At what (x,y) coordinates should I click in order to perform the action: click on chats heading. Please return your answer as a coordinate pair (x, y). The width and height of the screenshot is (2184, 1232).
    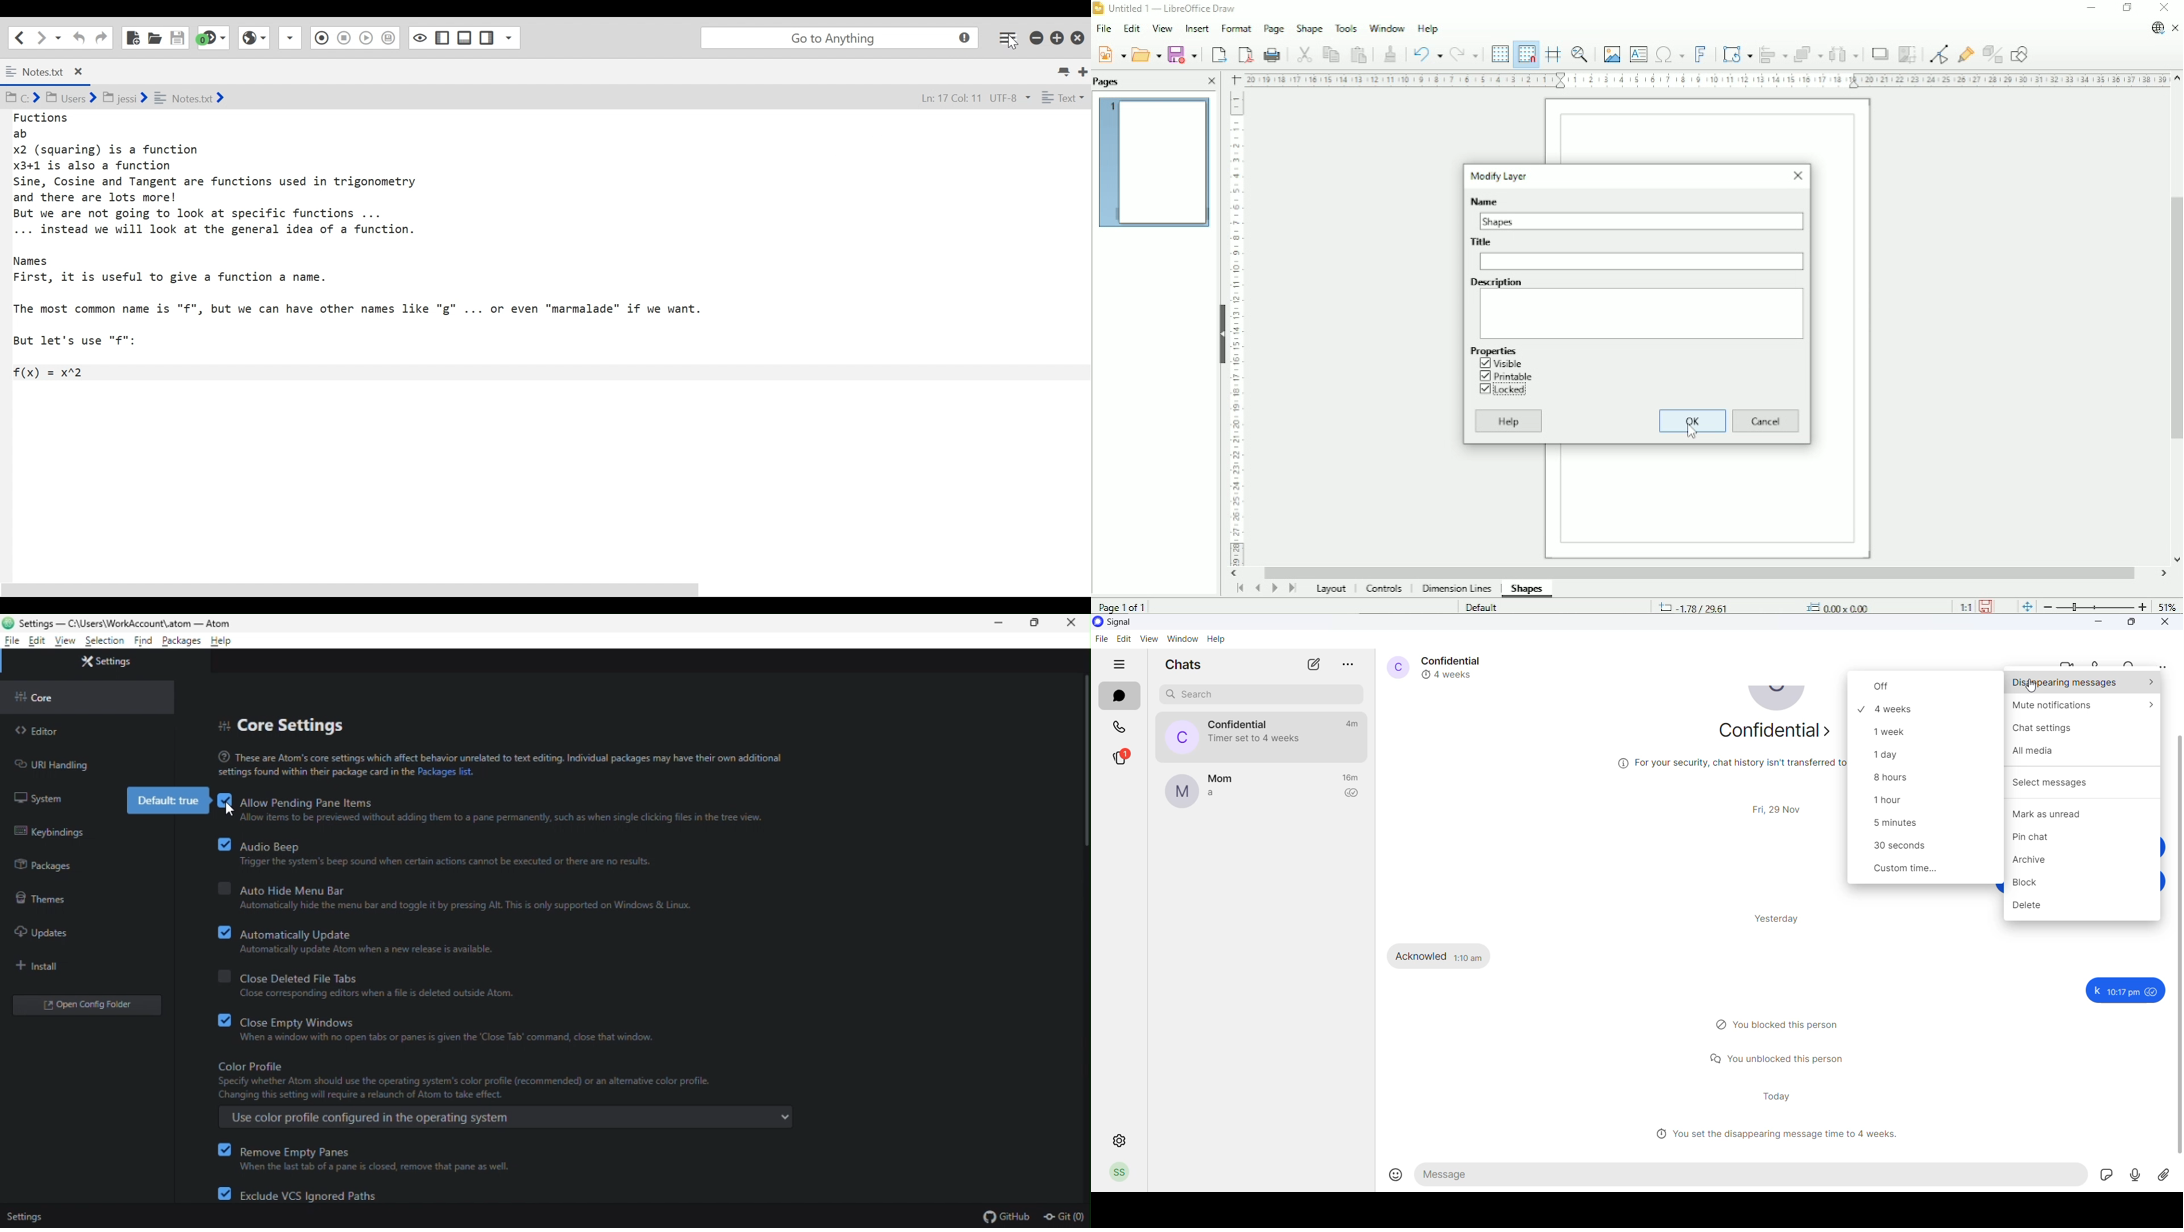
    Looking at the image, I should click on (1179, 664).